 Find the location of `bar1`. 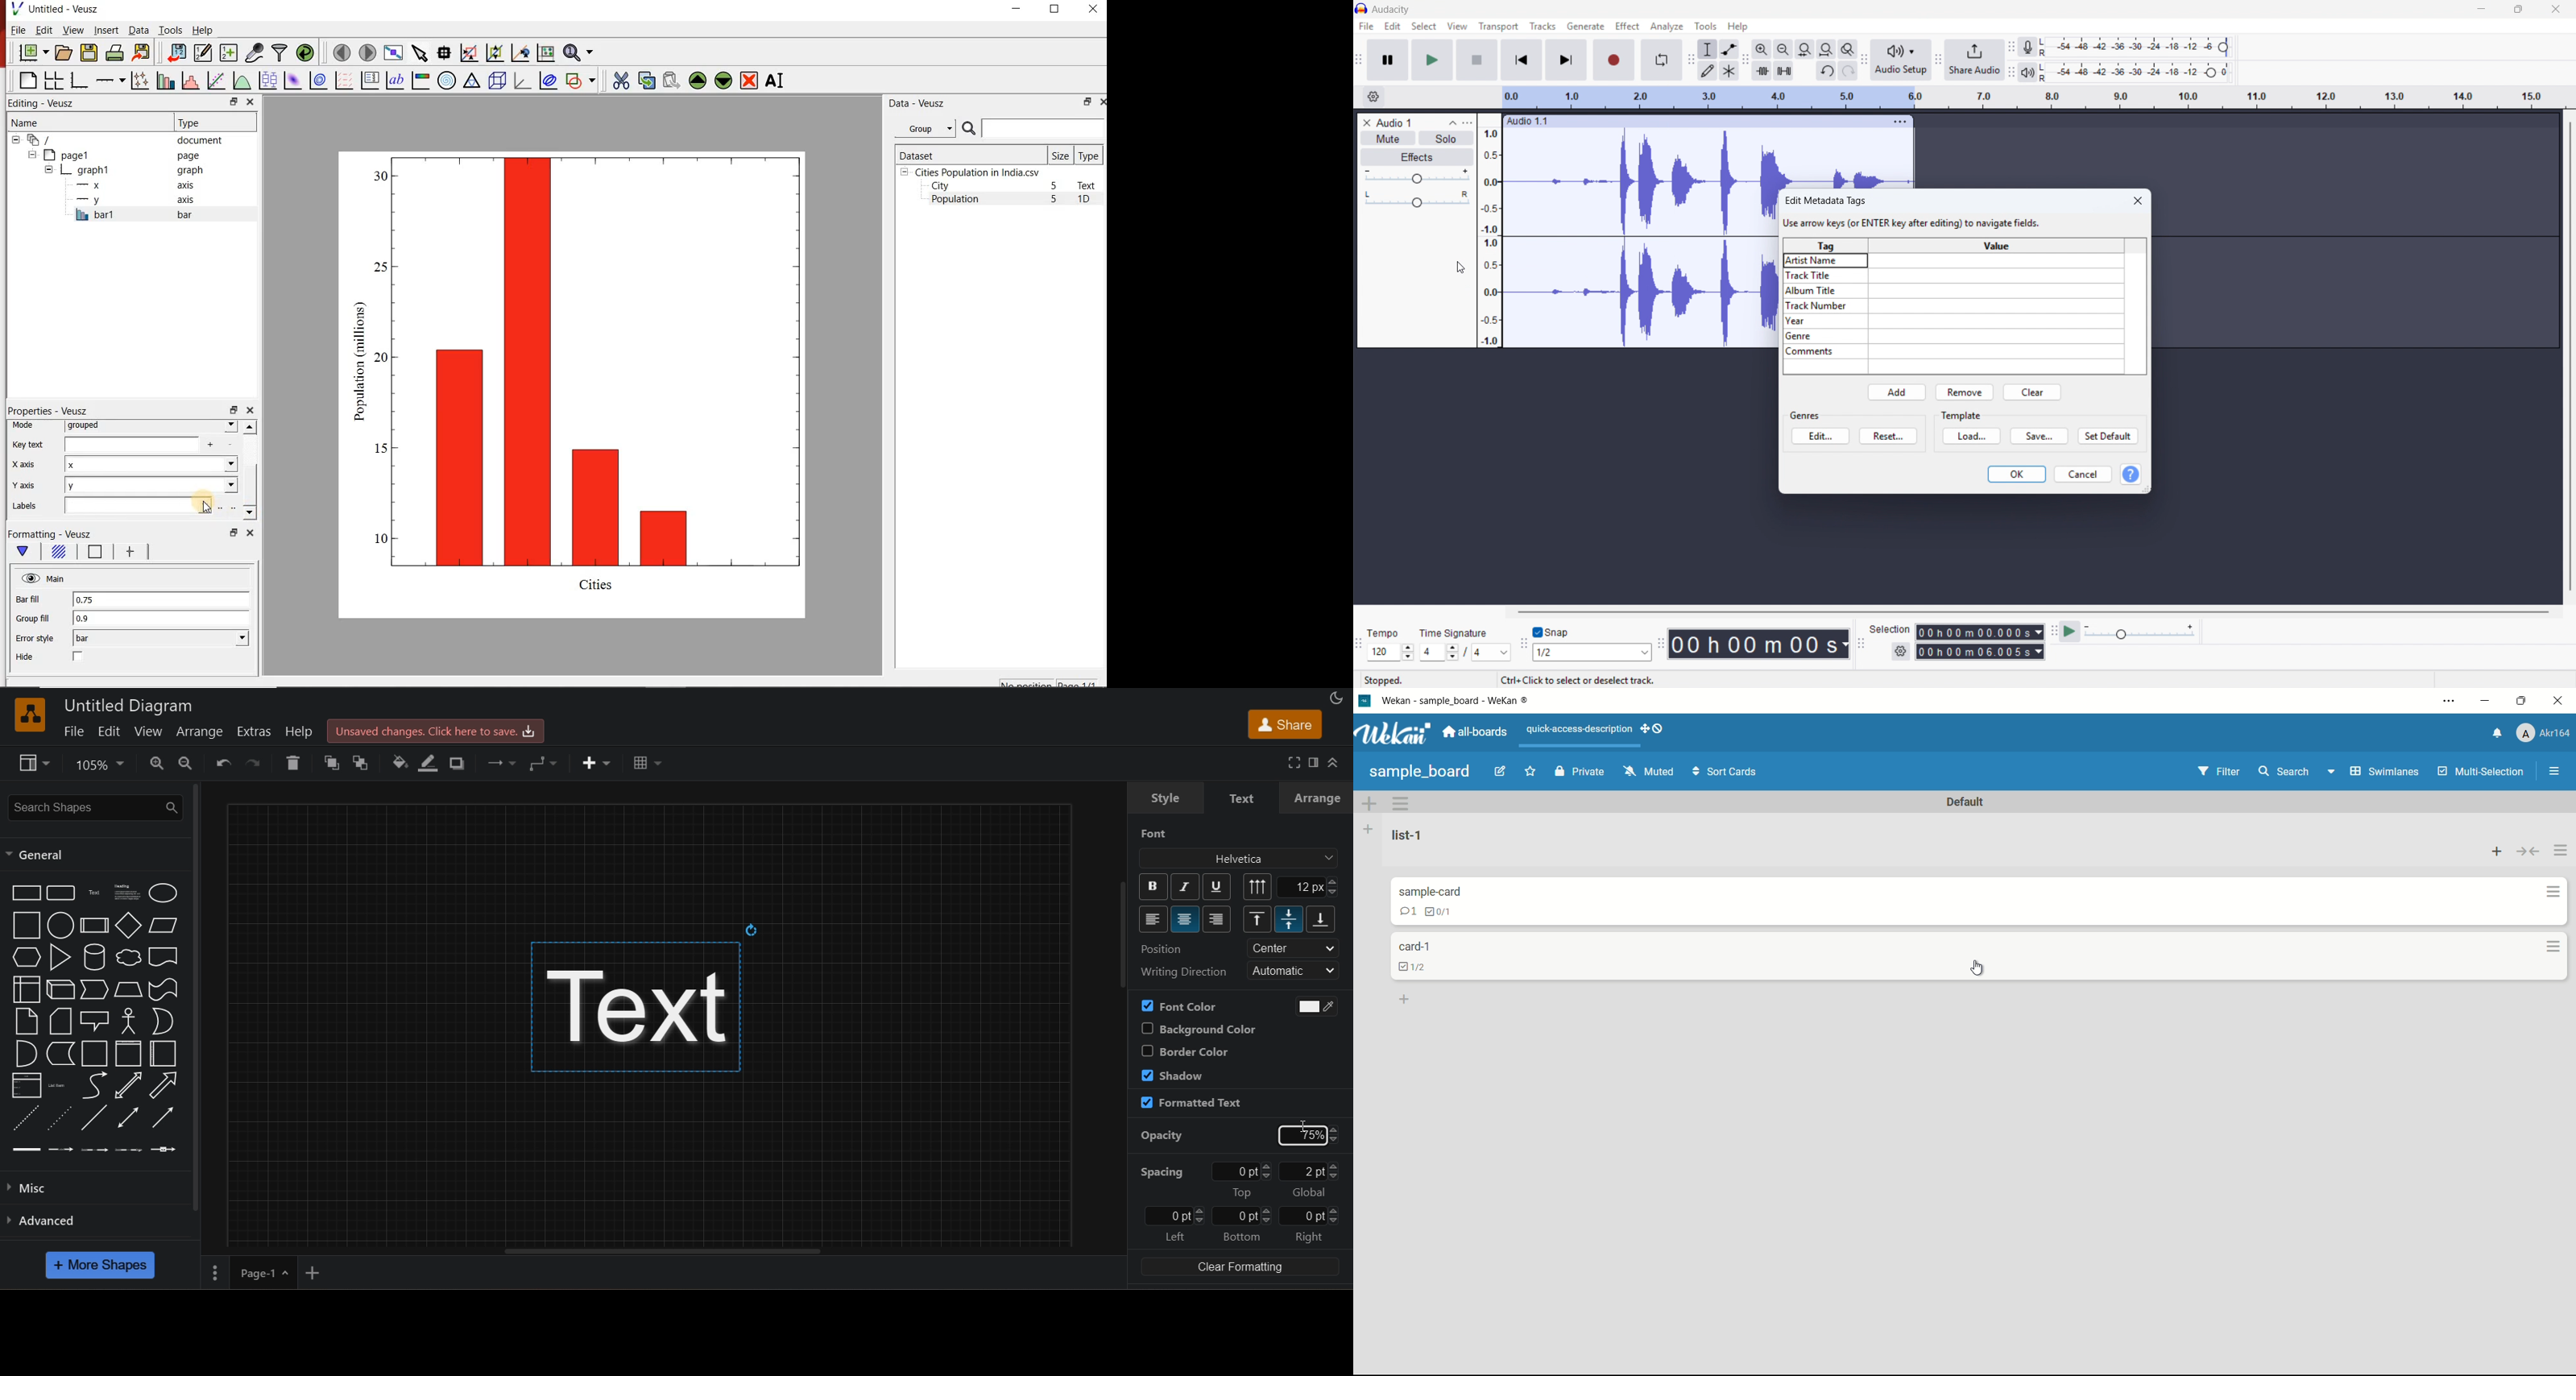

bar1 is located at coordinates (148, 215).